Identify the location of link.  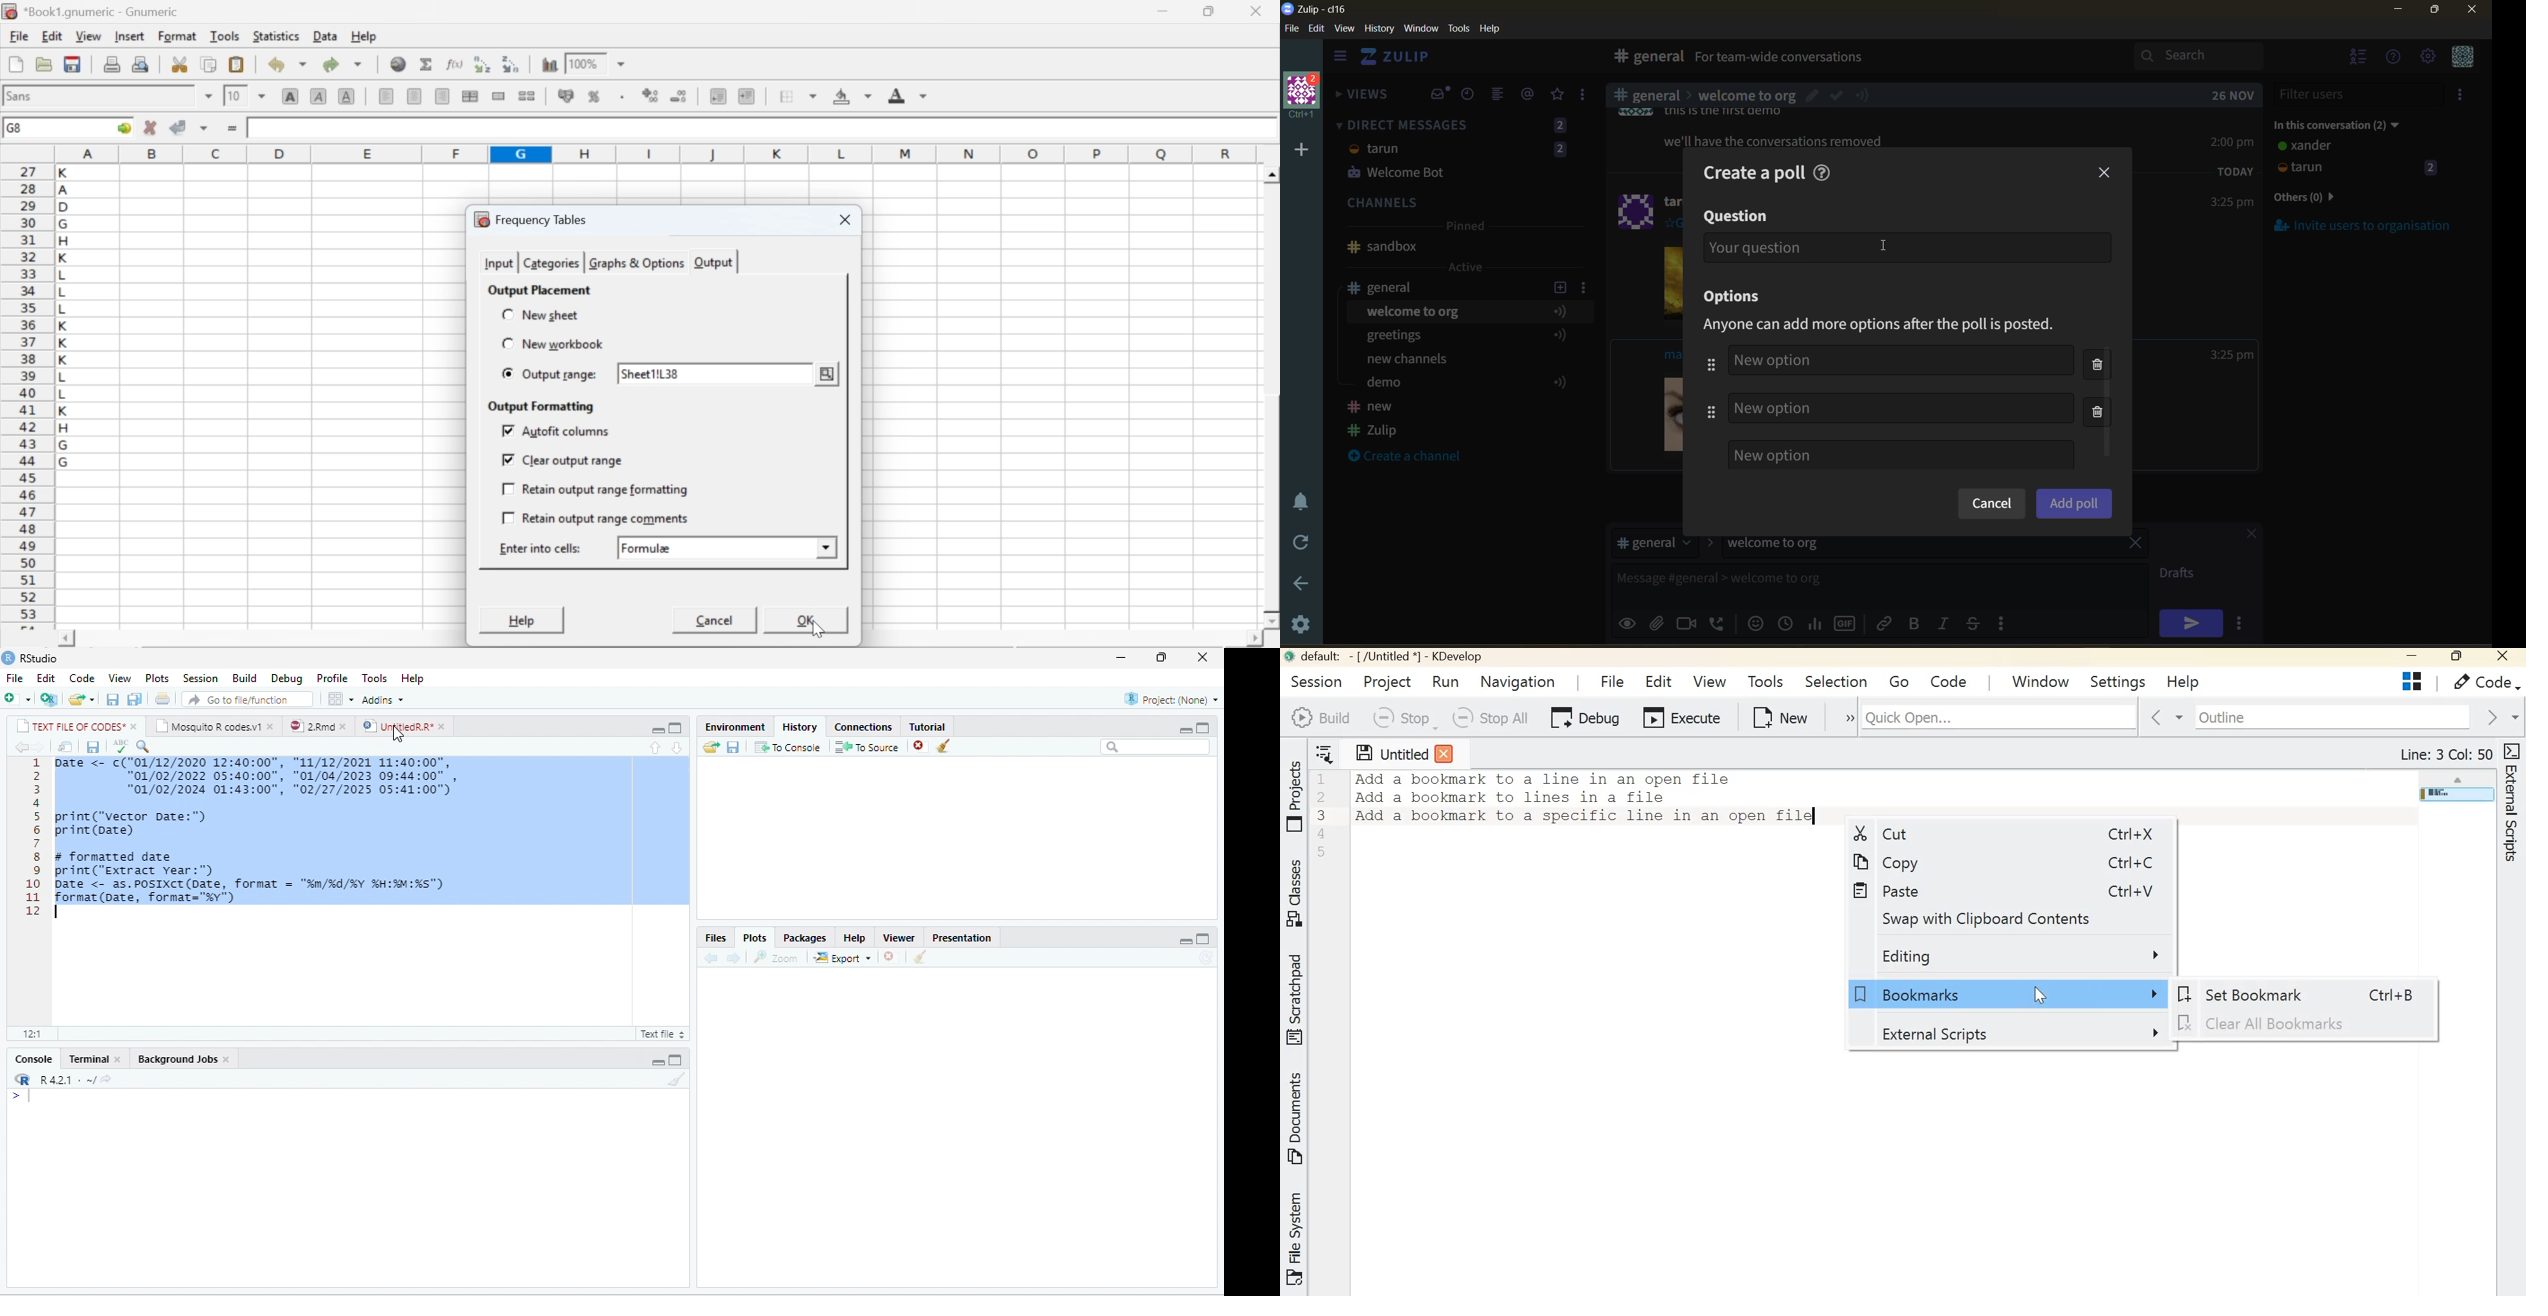
(1886, 623).